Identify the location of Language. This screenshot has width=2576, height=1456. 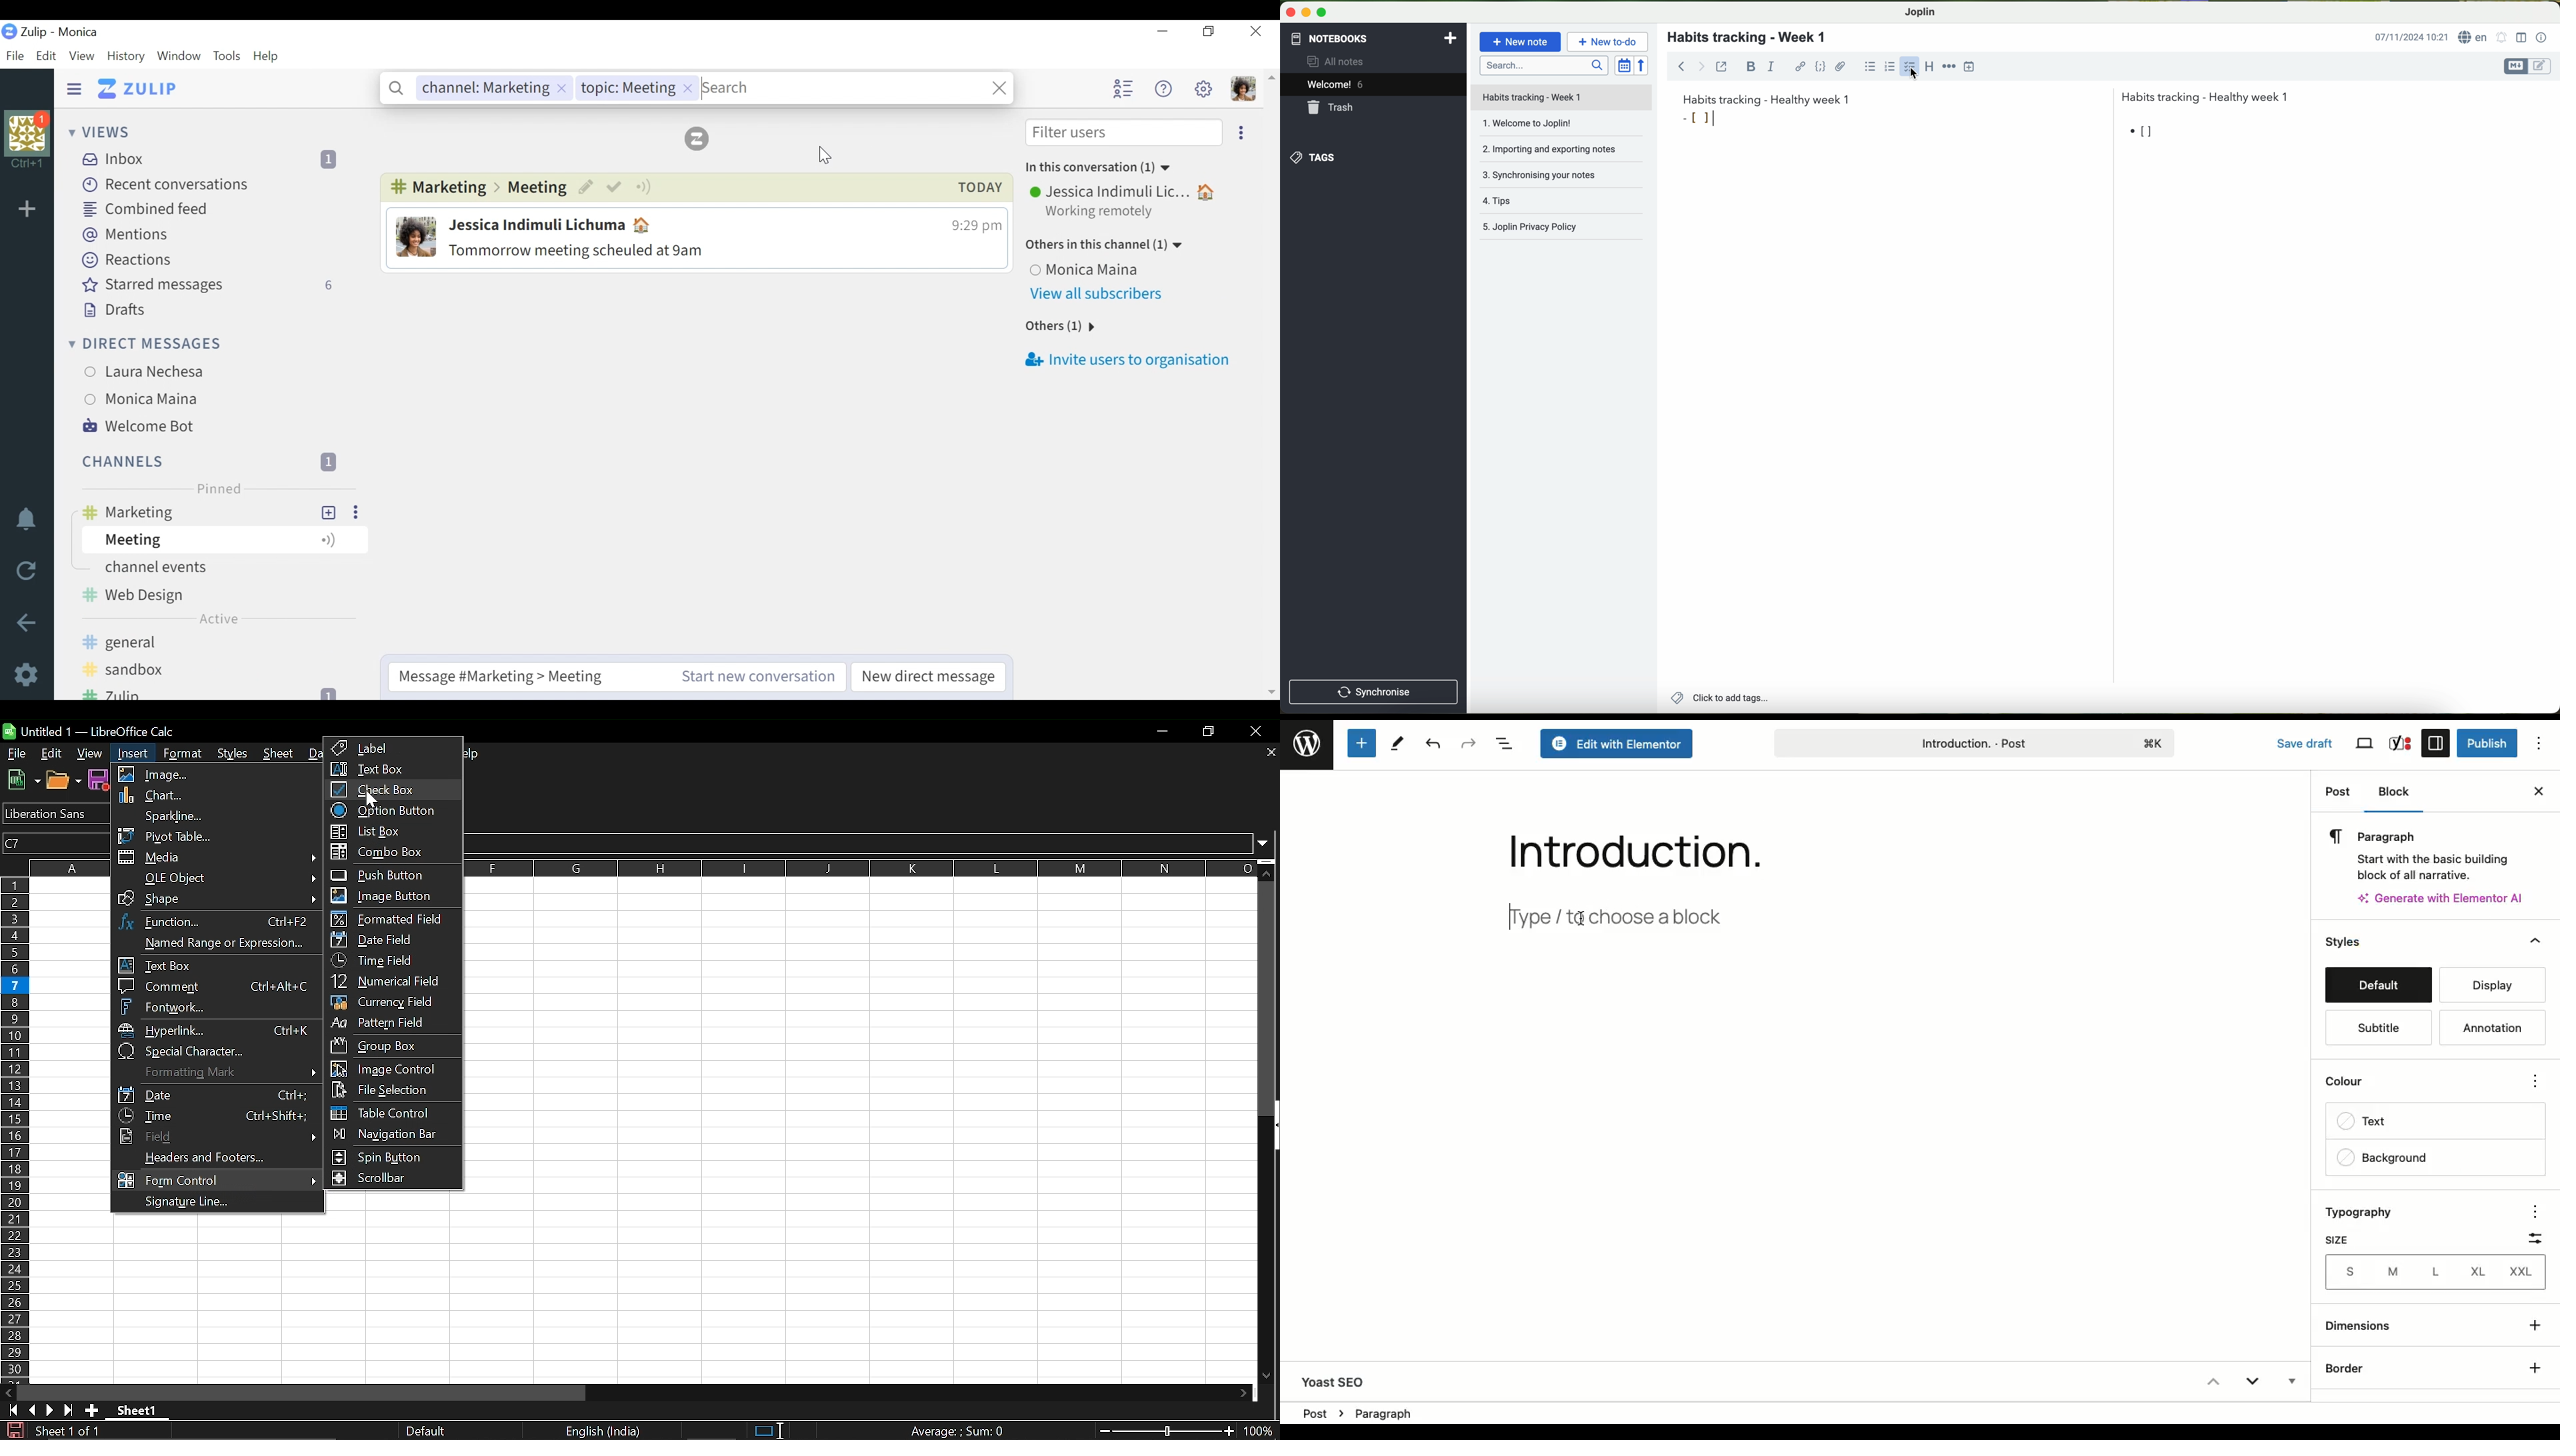
(603, 1432).